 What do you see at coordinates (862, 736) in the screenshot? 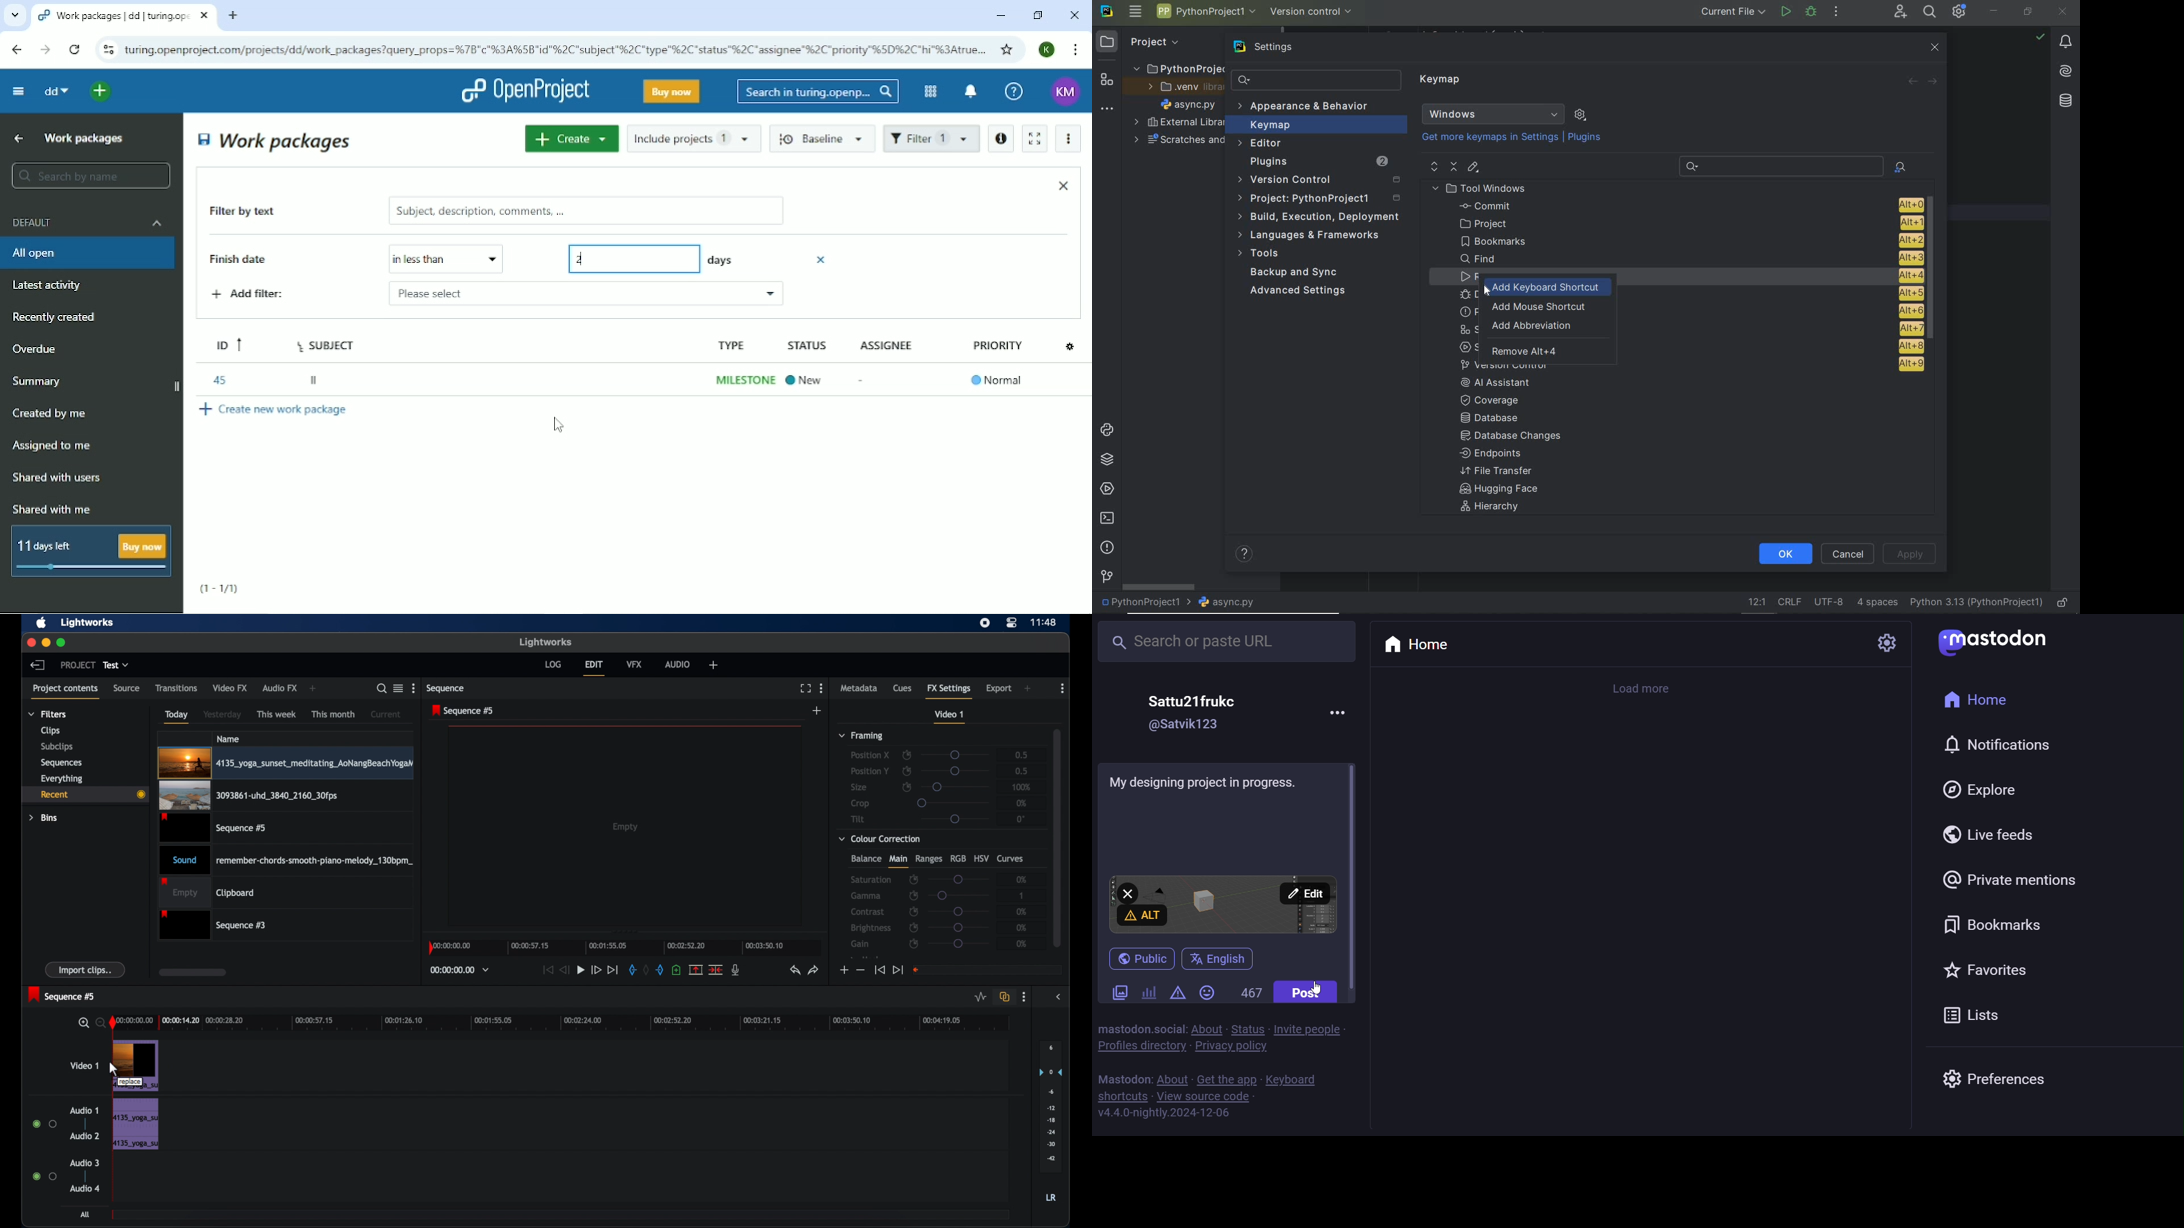
I see `framing` at bounding box center [862, 736].